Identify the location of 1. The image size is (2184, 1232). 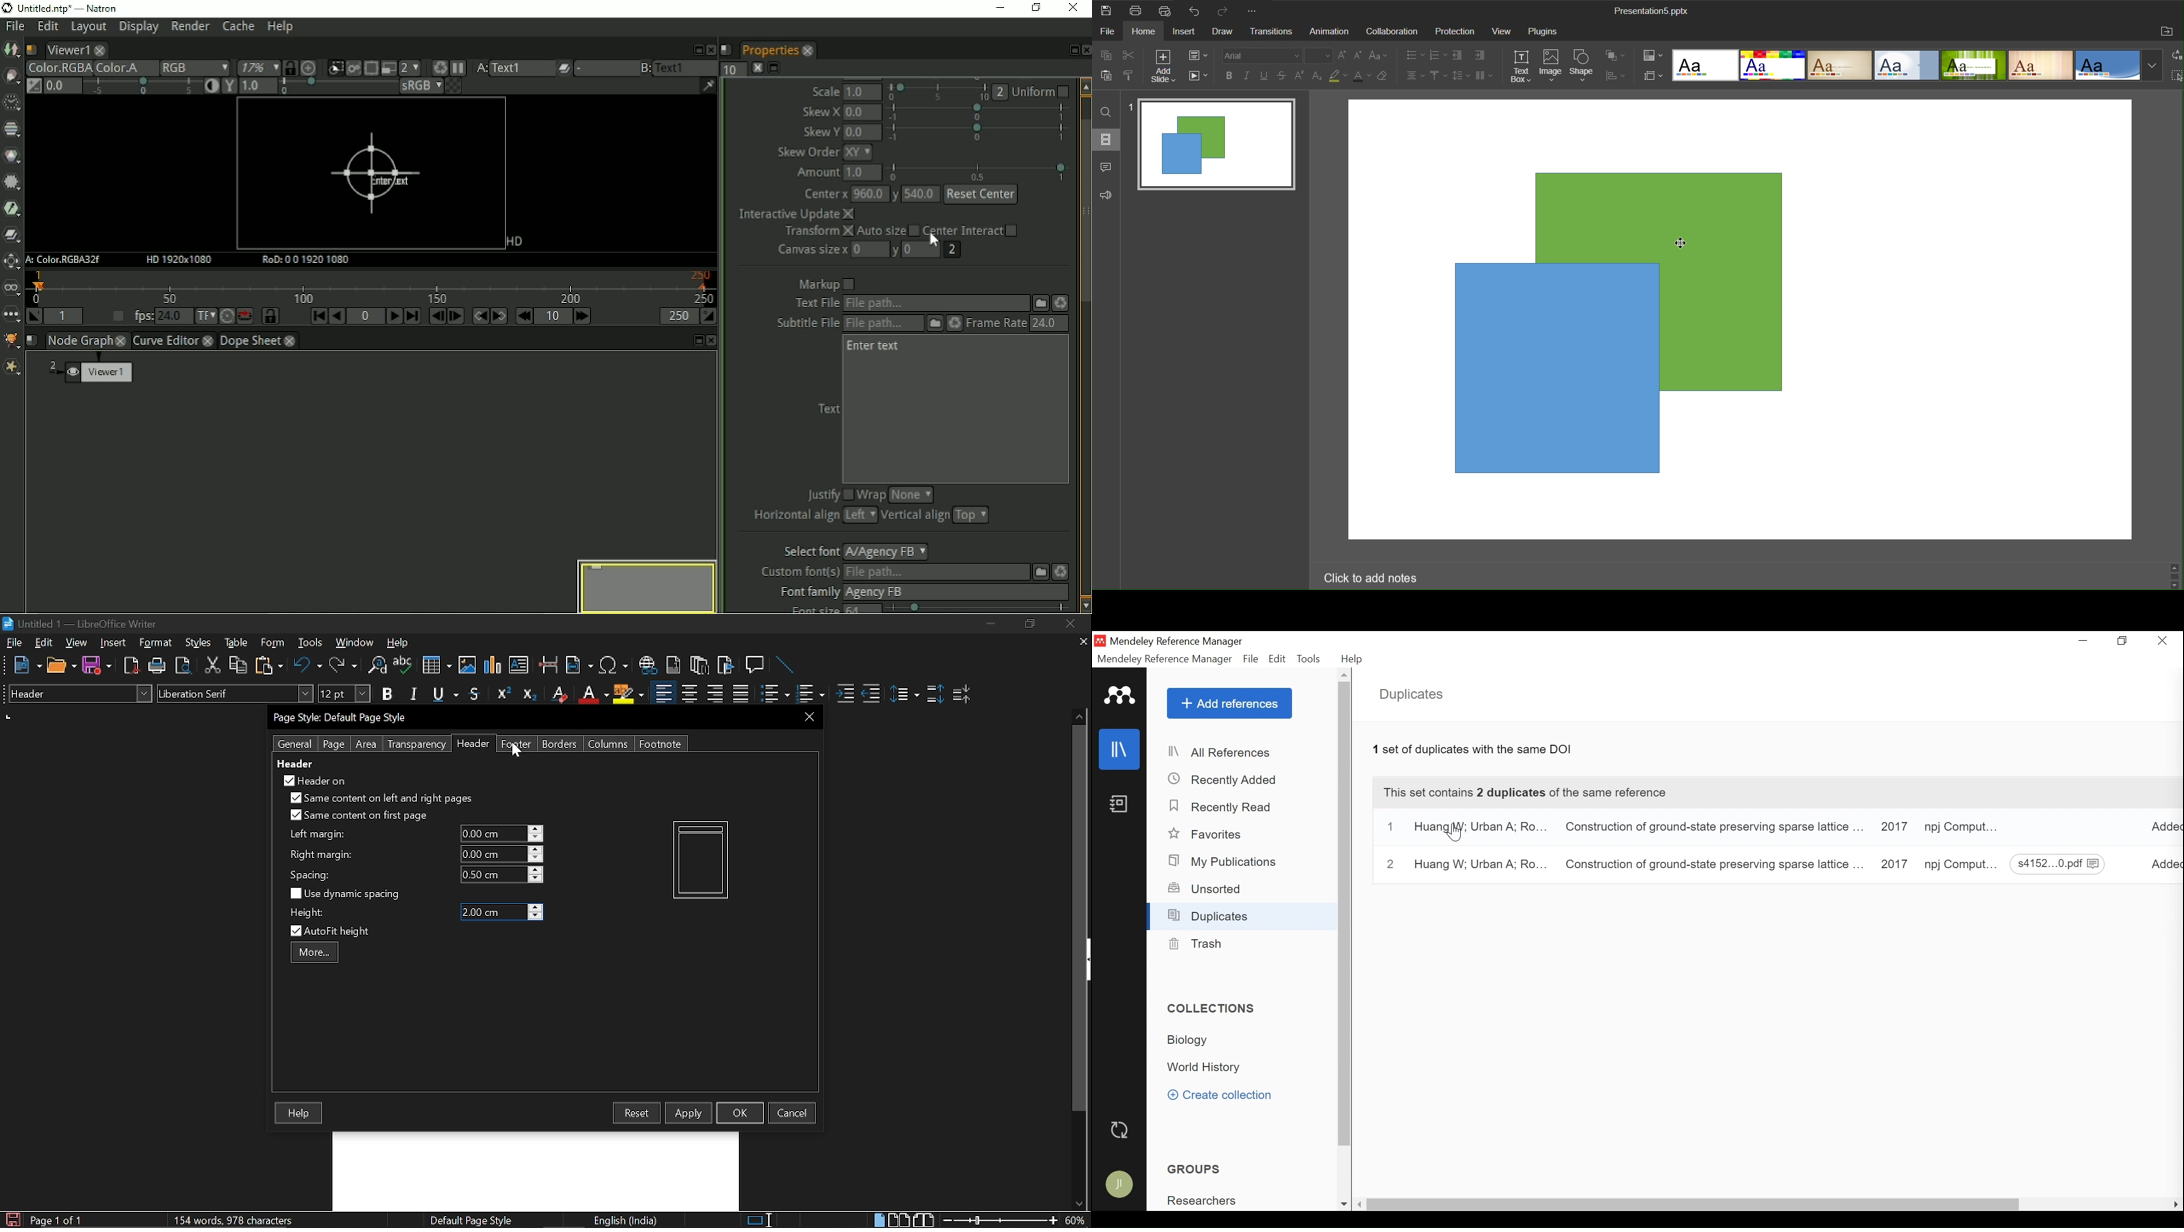
(1392, 828).